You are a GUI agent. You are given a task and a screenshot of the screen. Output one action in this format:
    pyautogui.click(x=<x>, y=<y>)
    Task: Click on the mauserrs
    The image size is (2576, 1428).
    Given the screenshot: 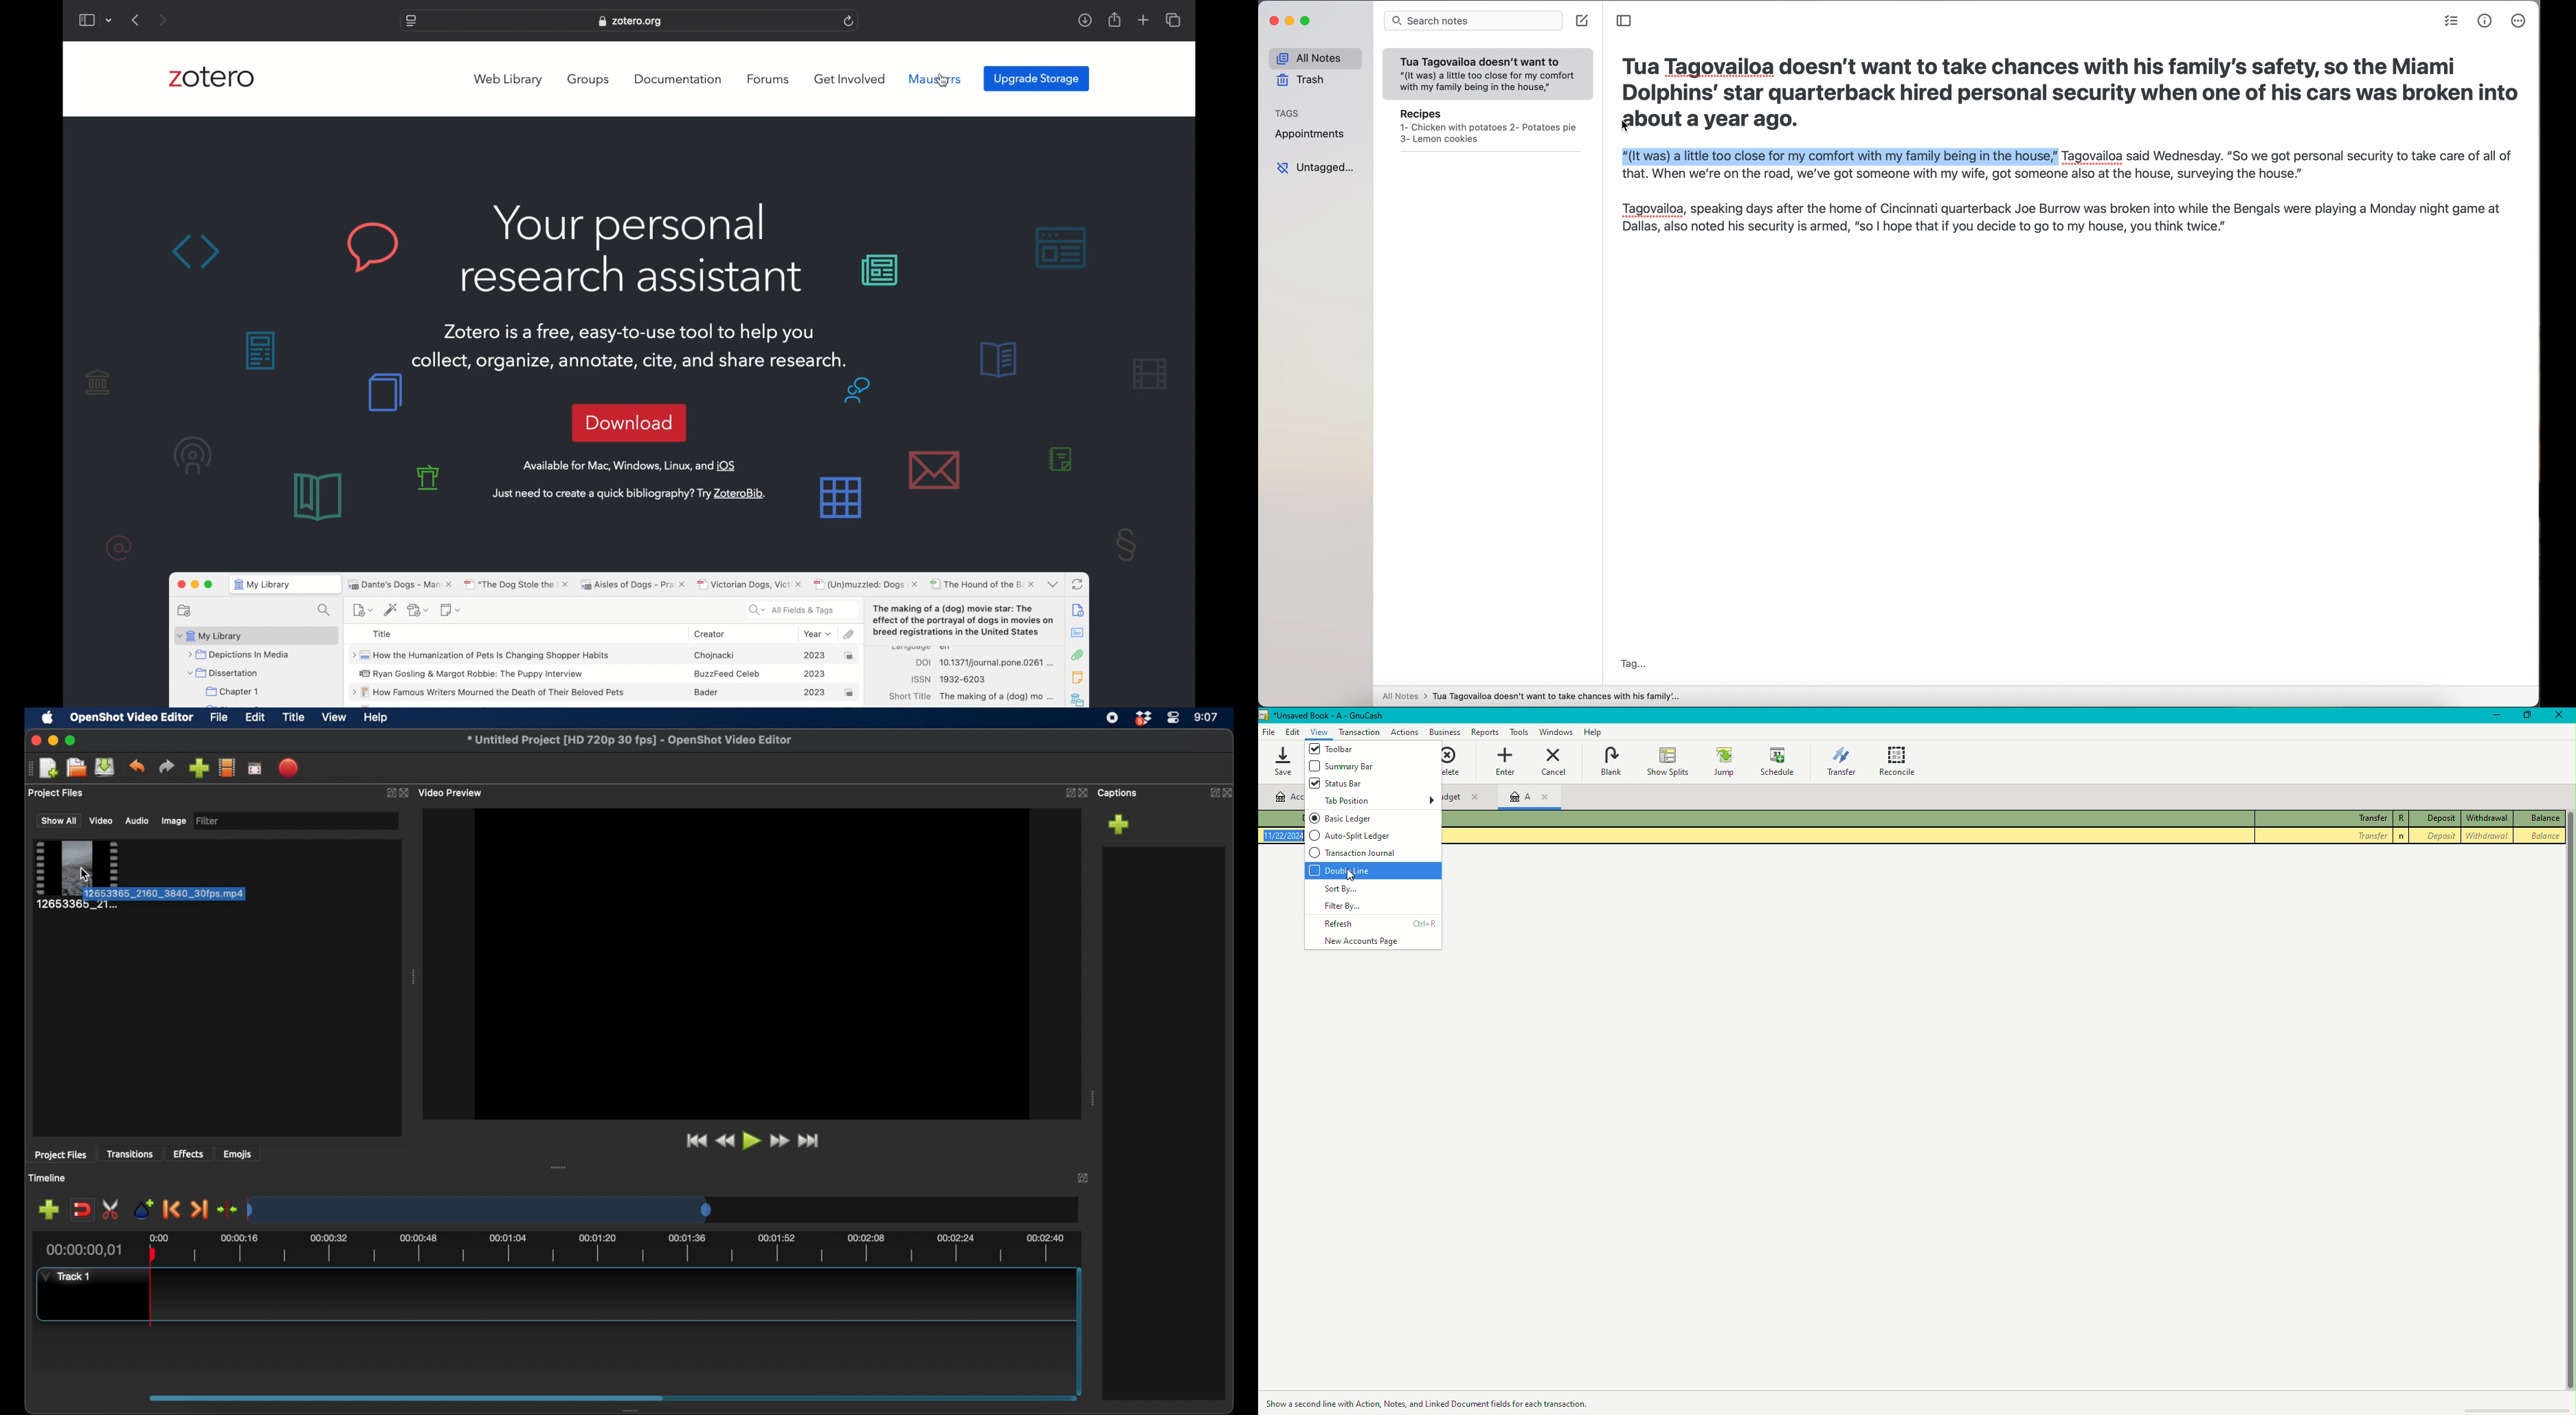 What is the action you would take?
    pyautogui.click(x=936, y=79)
    